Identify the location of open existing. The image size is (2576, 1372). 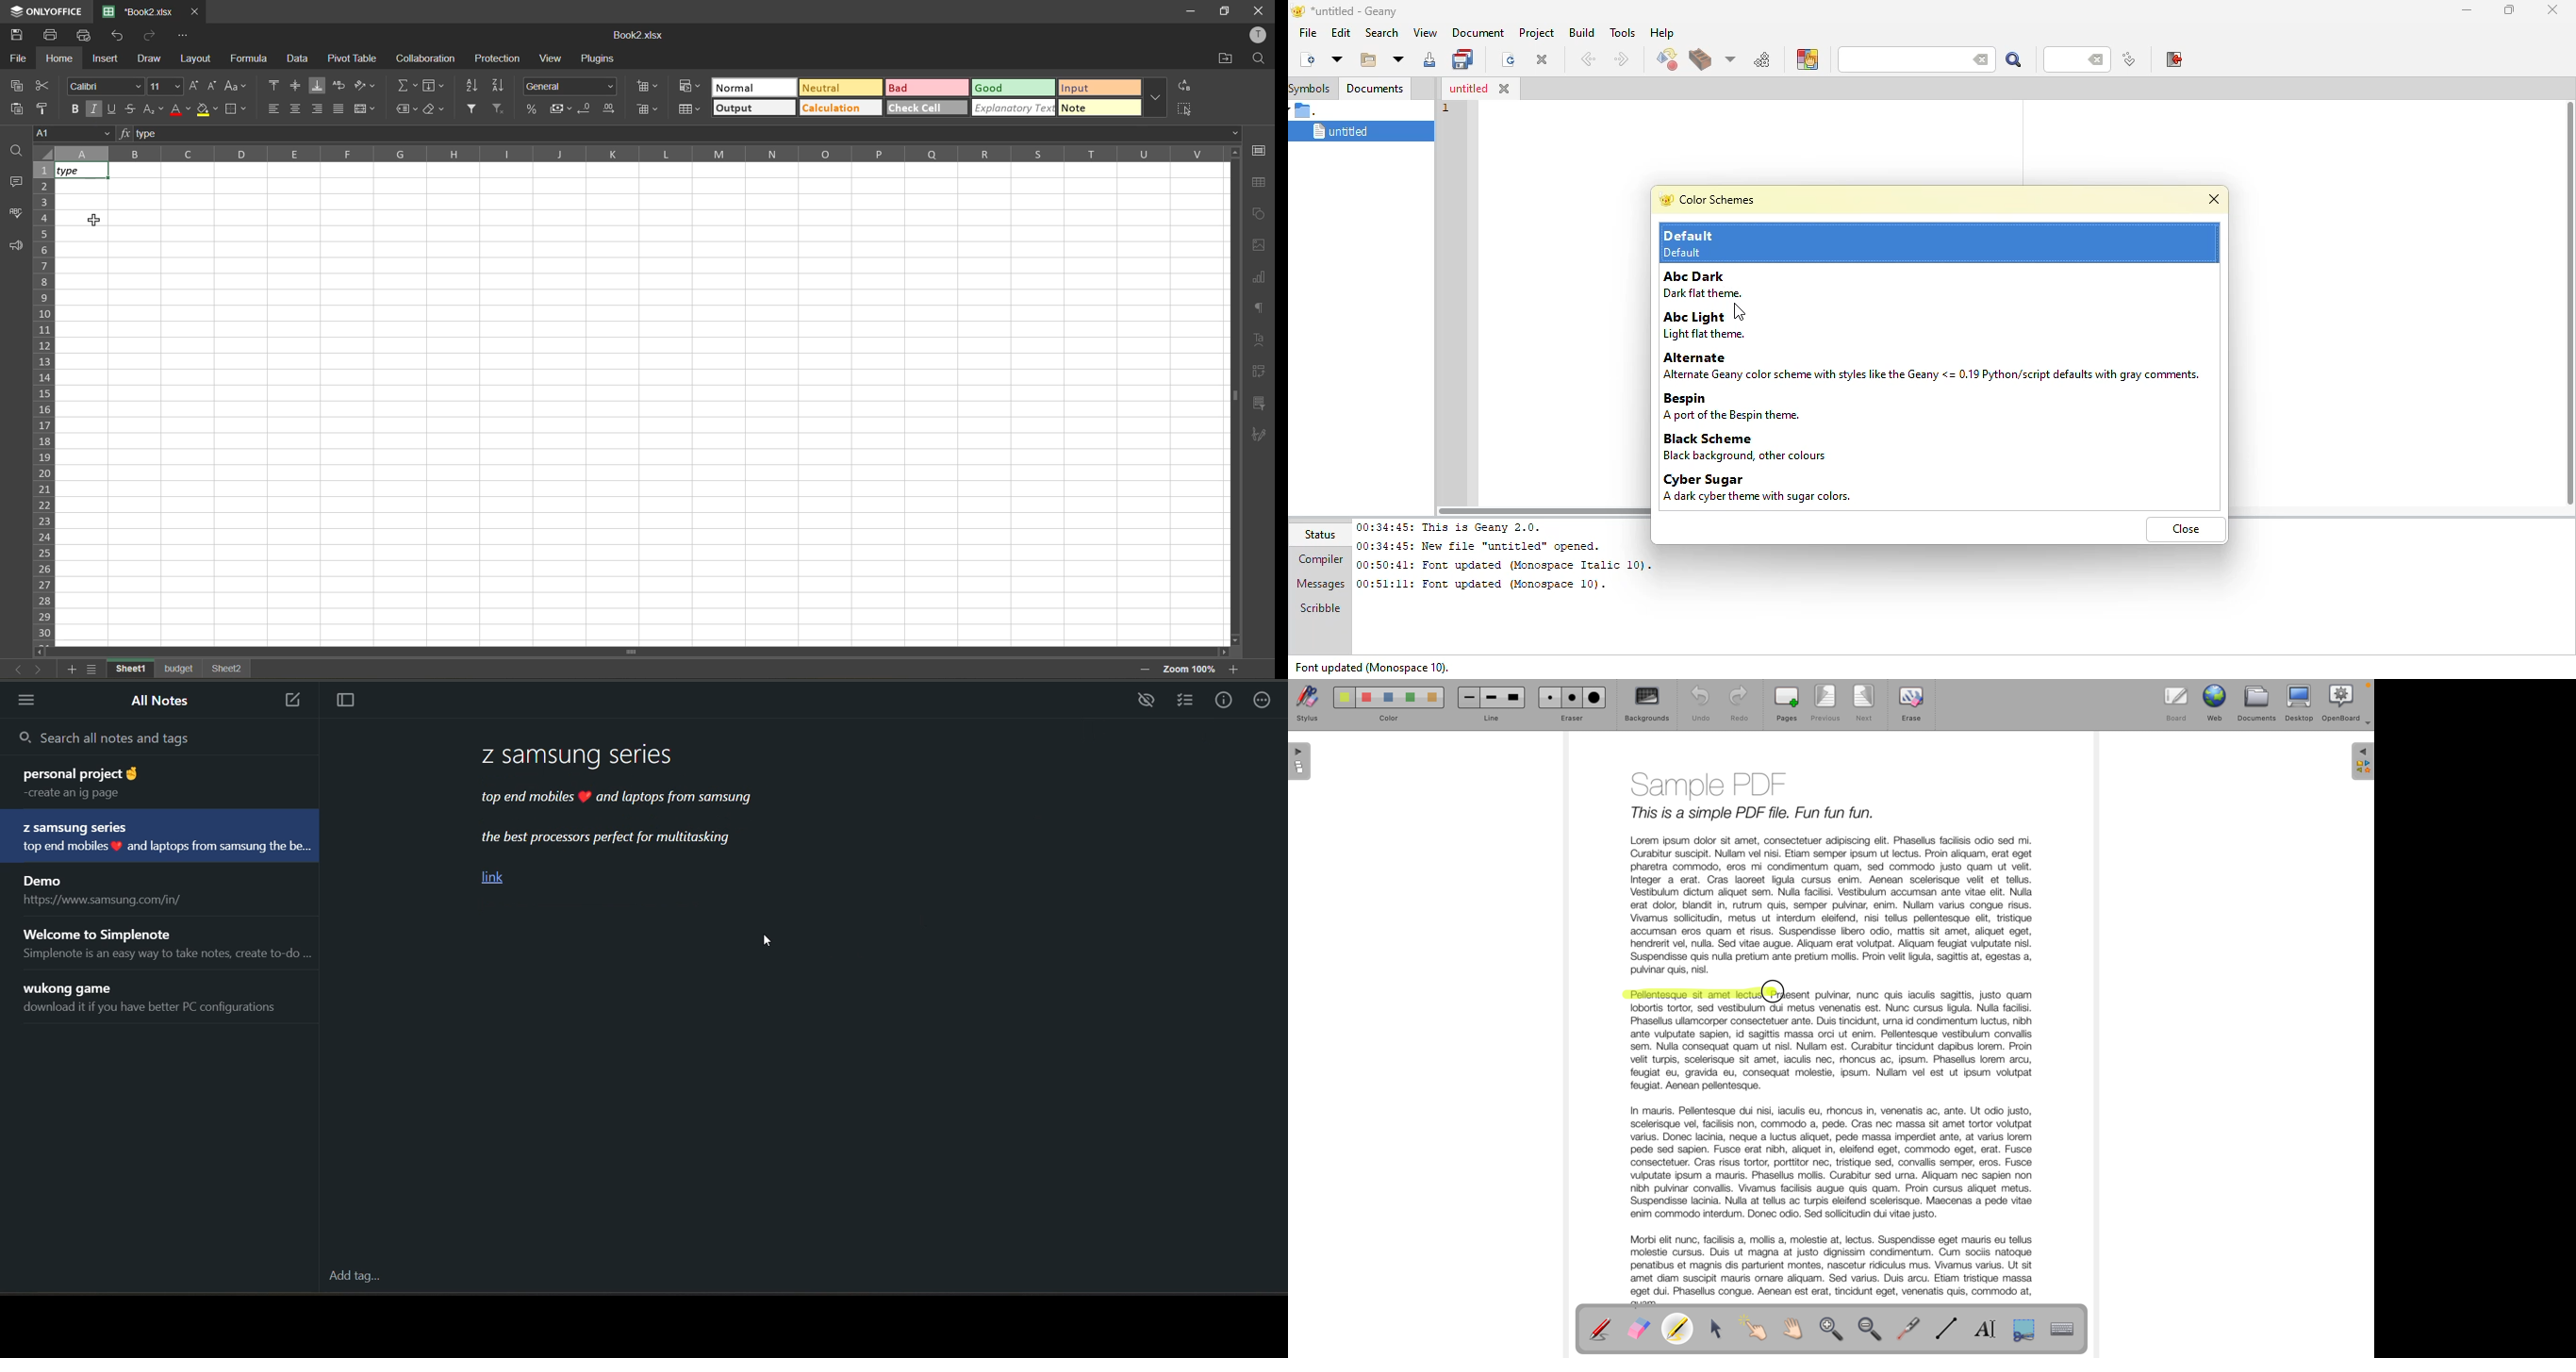
(1366, 59).